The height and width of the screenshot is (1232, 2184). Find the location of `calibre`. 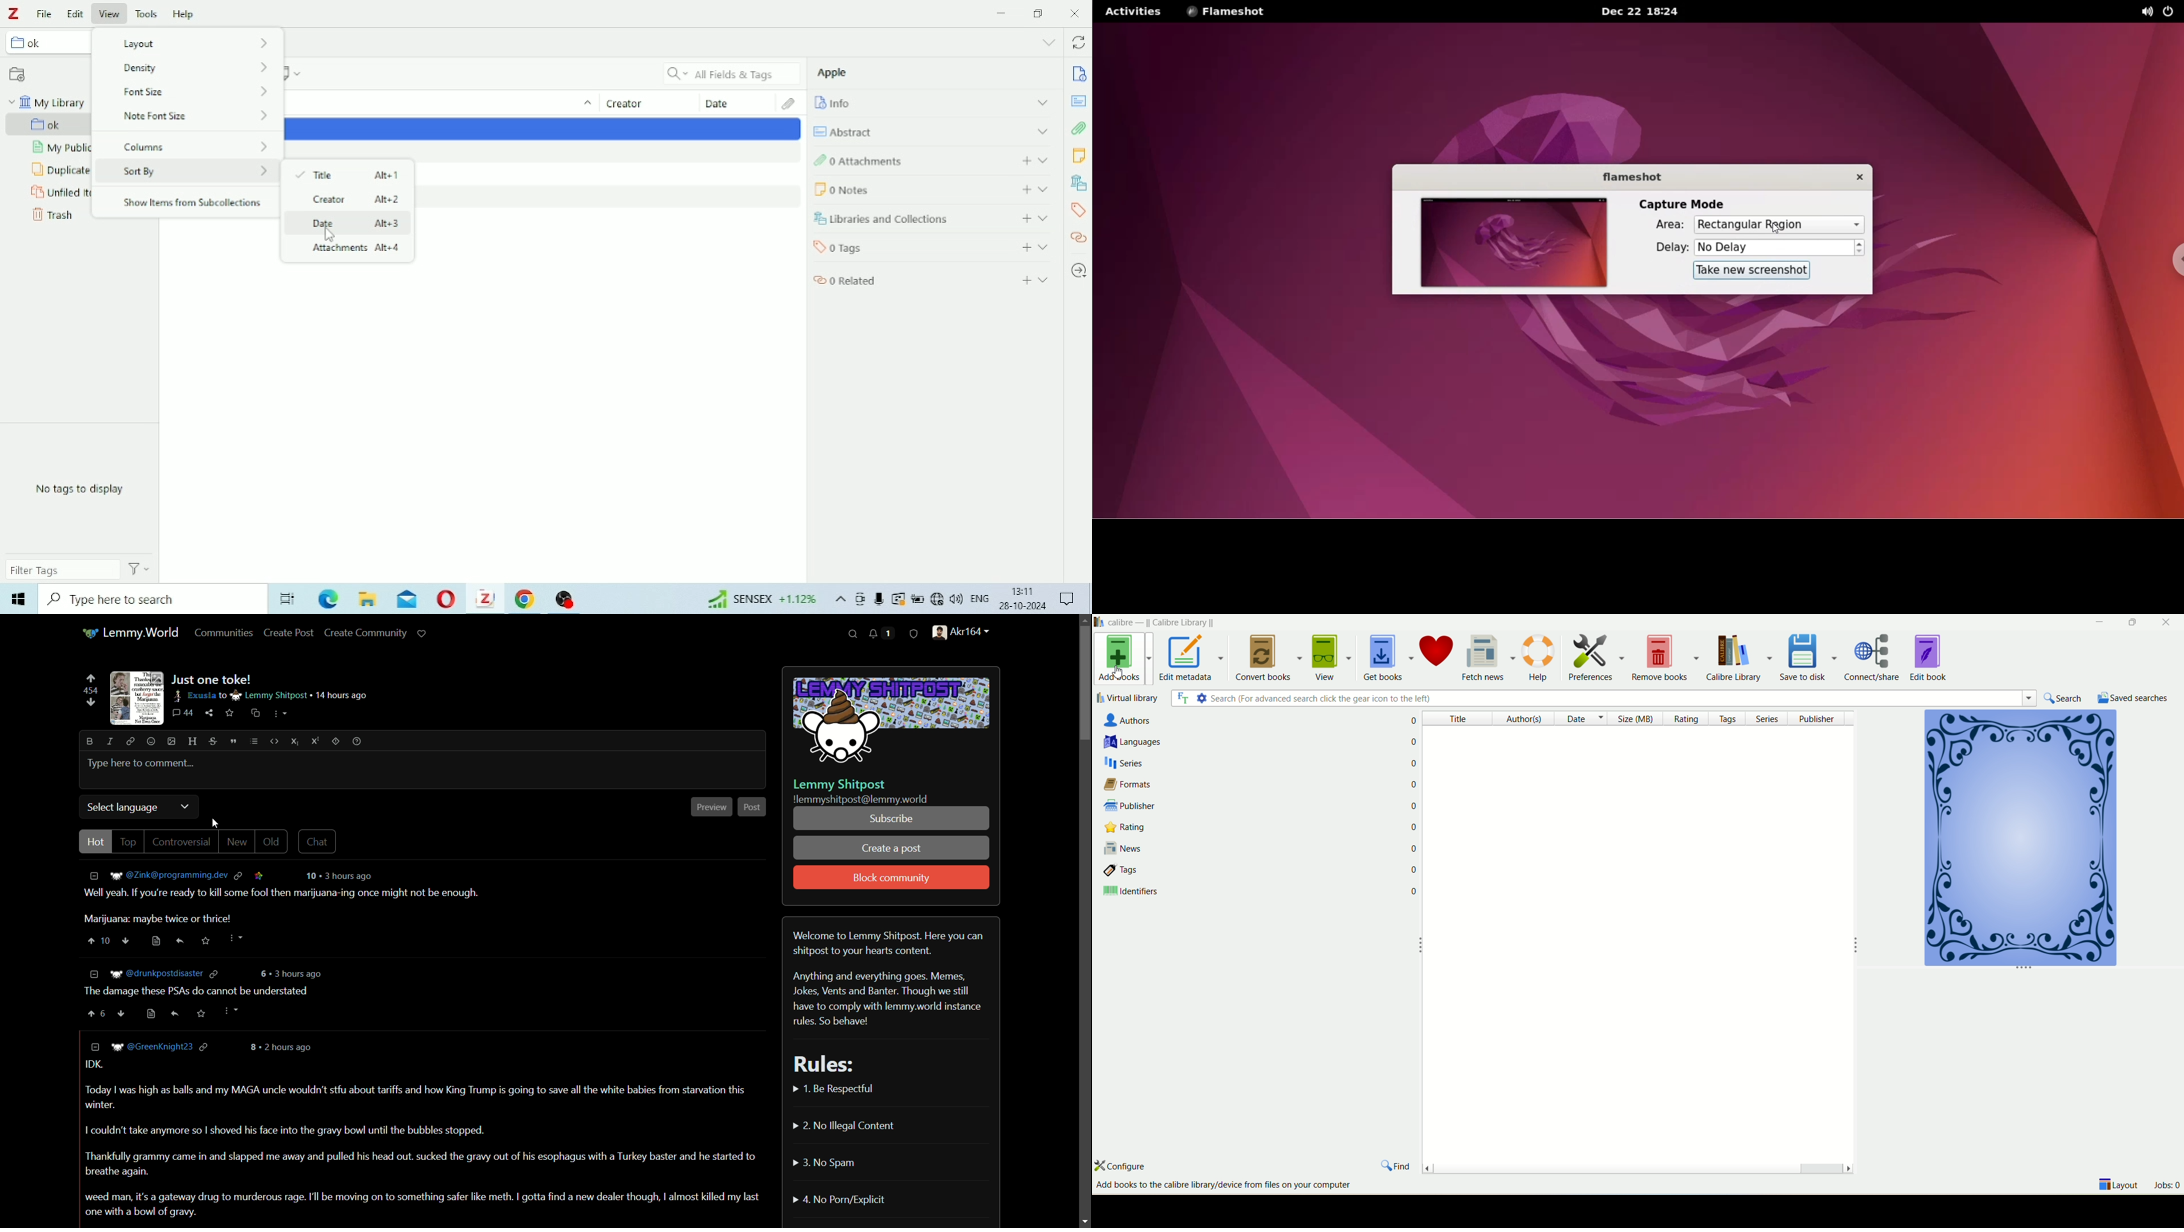

calibre is located at coordinates (1165, 621).